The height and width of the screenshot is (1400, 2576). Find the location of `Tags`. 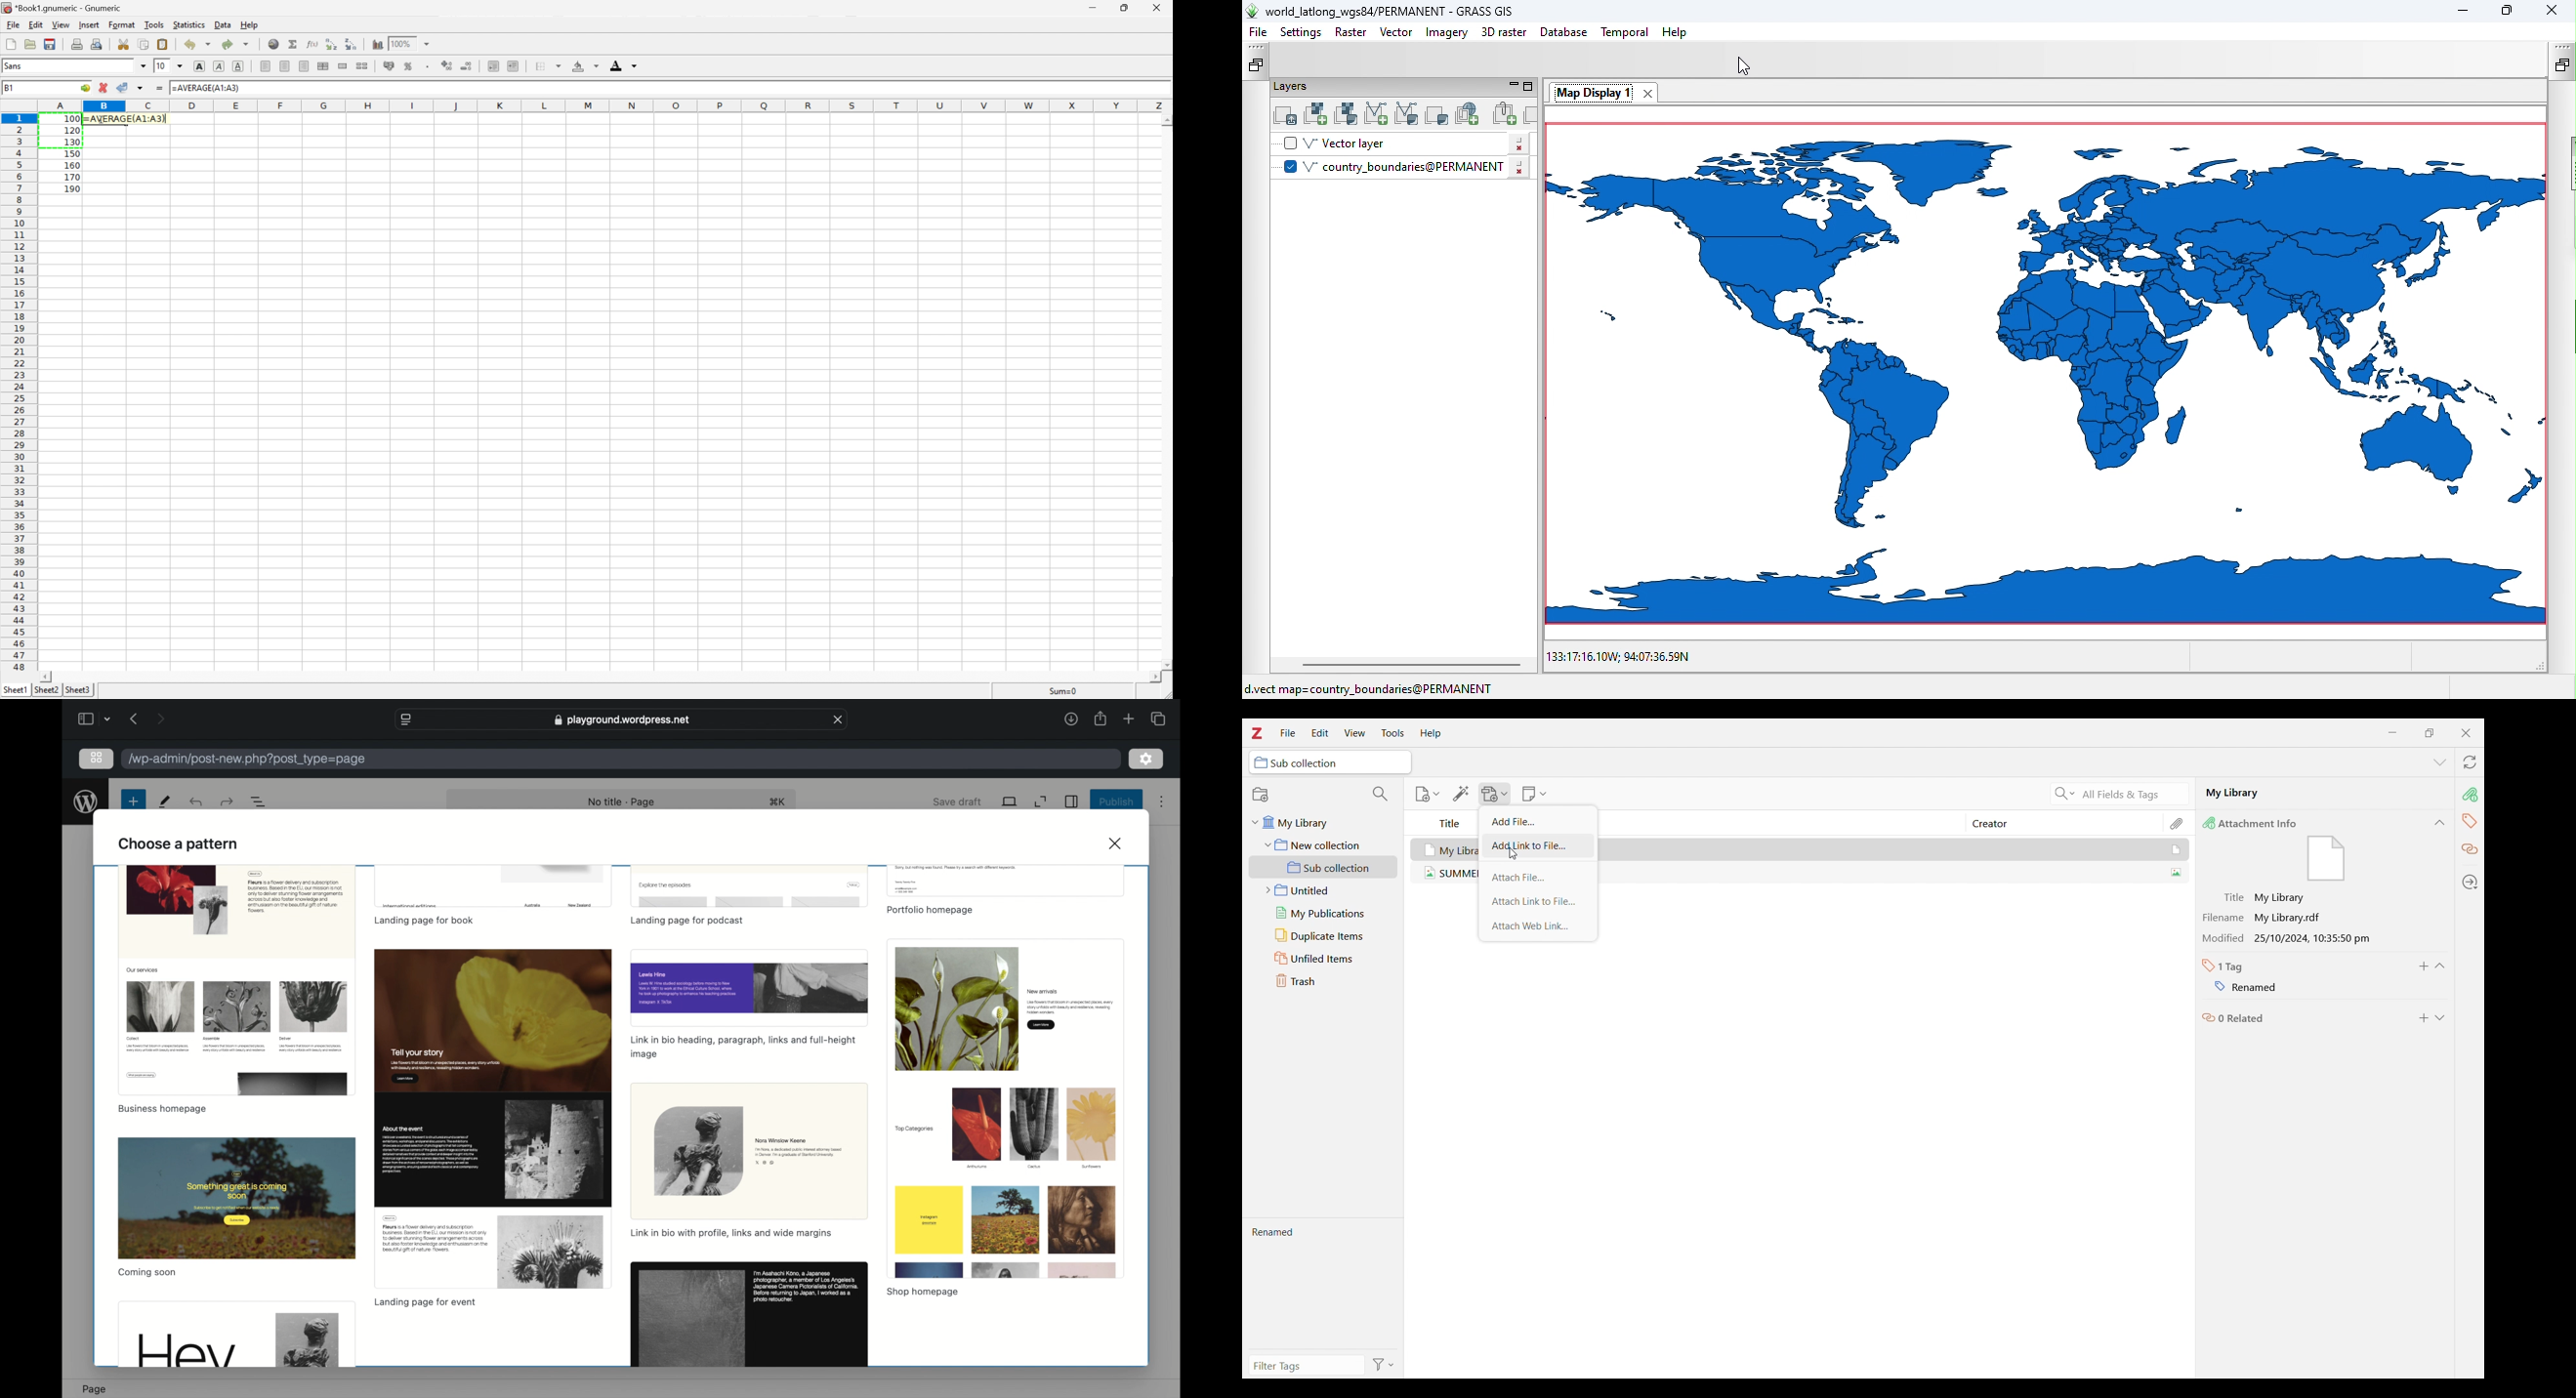

Tags is located at coordinates (2471, 821).